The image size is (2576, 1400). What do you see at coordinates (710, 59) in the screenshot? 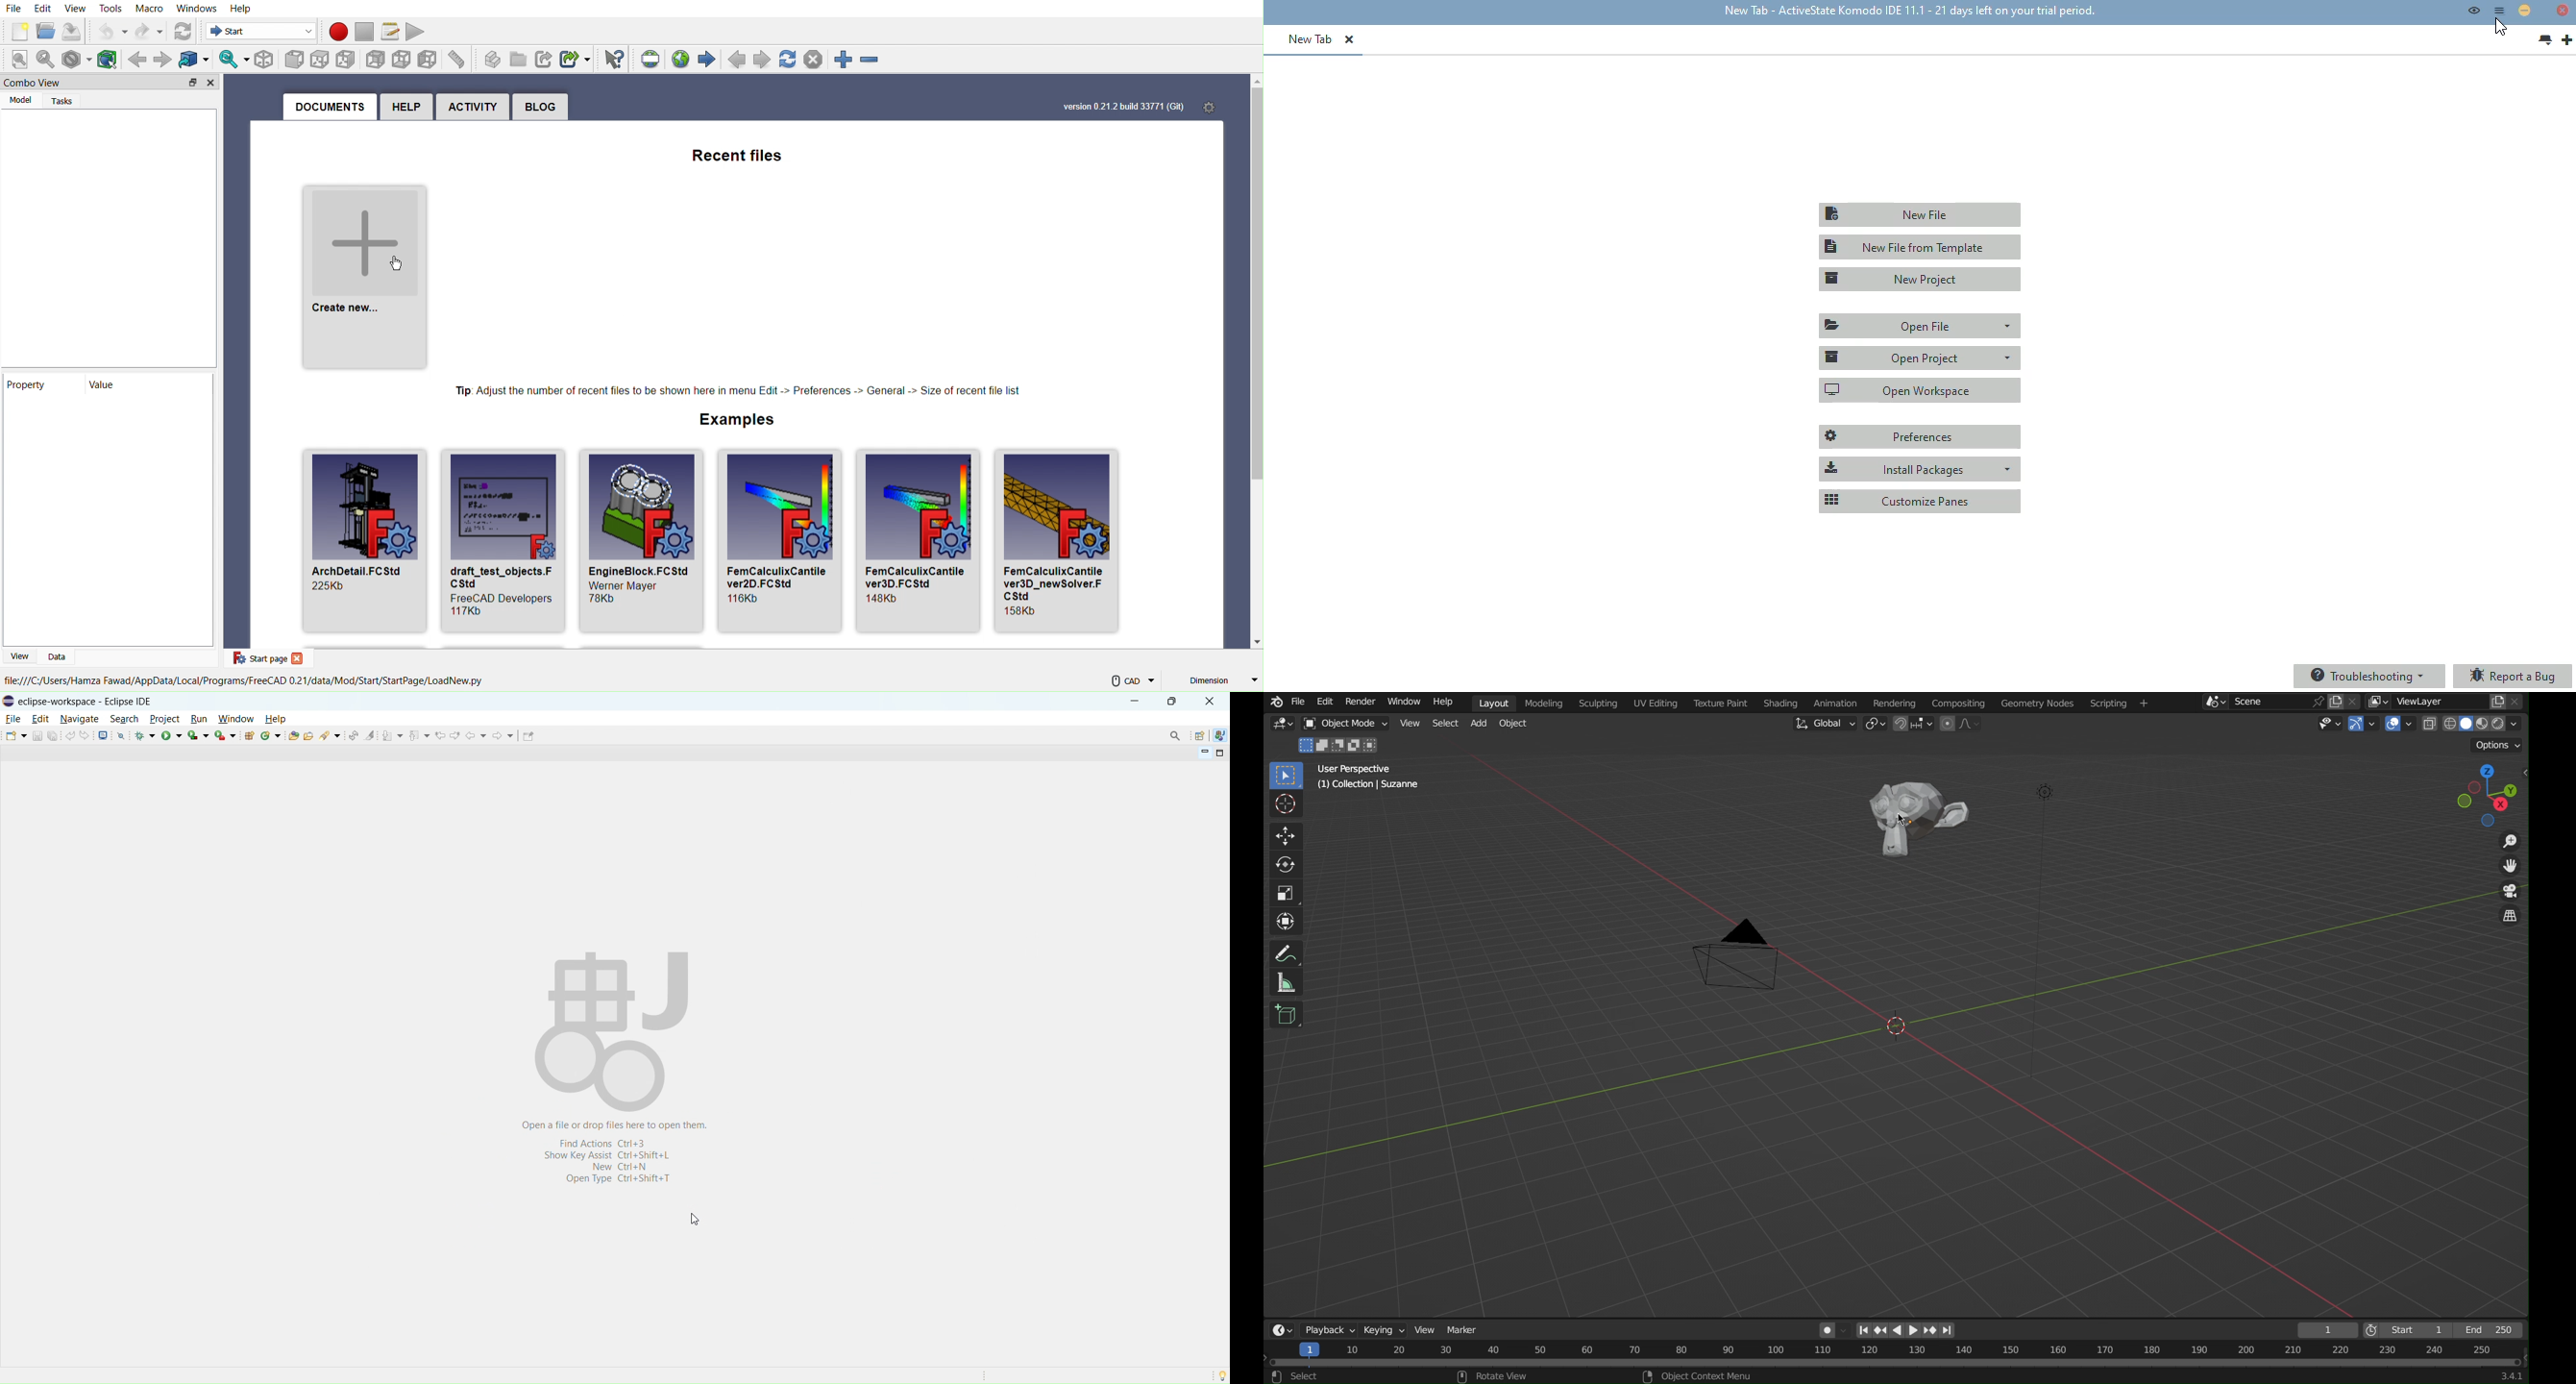
I see `Display the start of browser view` at bounding box center [710, 59].